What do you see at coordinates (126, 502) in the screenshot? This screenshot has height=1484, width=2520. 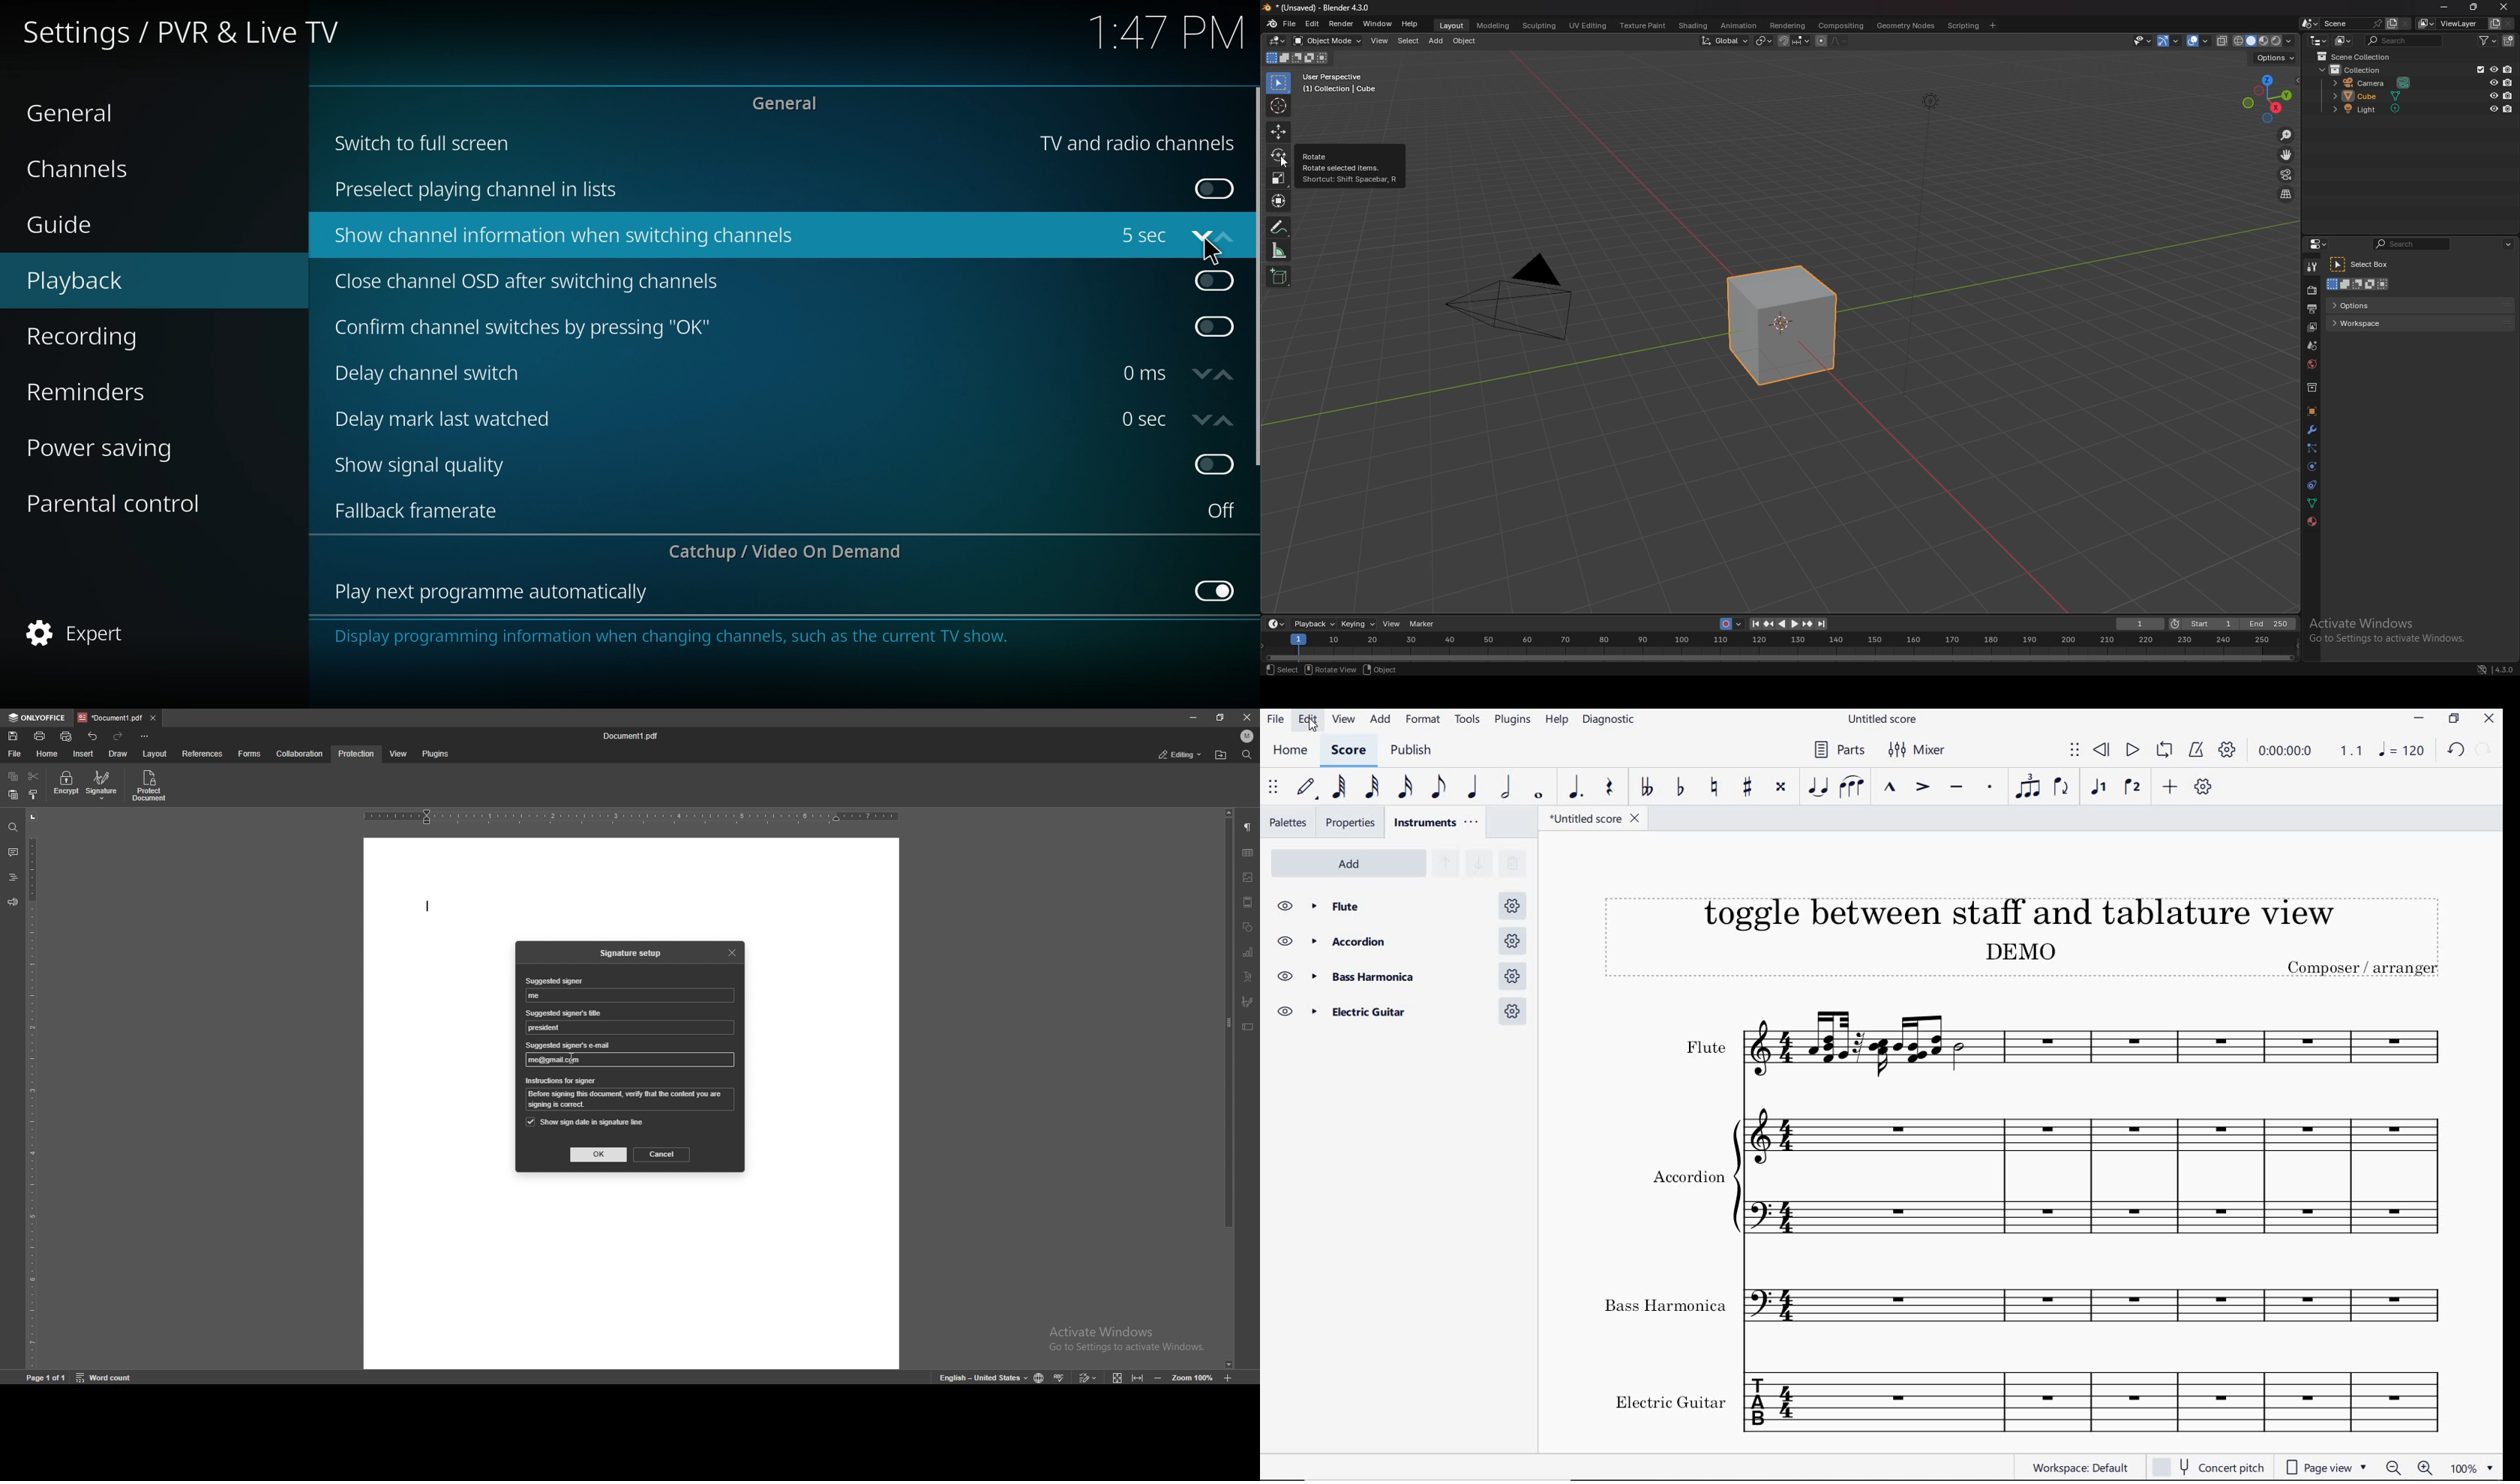 I see `parental control` at bounding box center [126, 502].